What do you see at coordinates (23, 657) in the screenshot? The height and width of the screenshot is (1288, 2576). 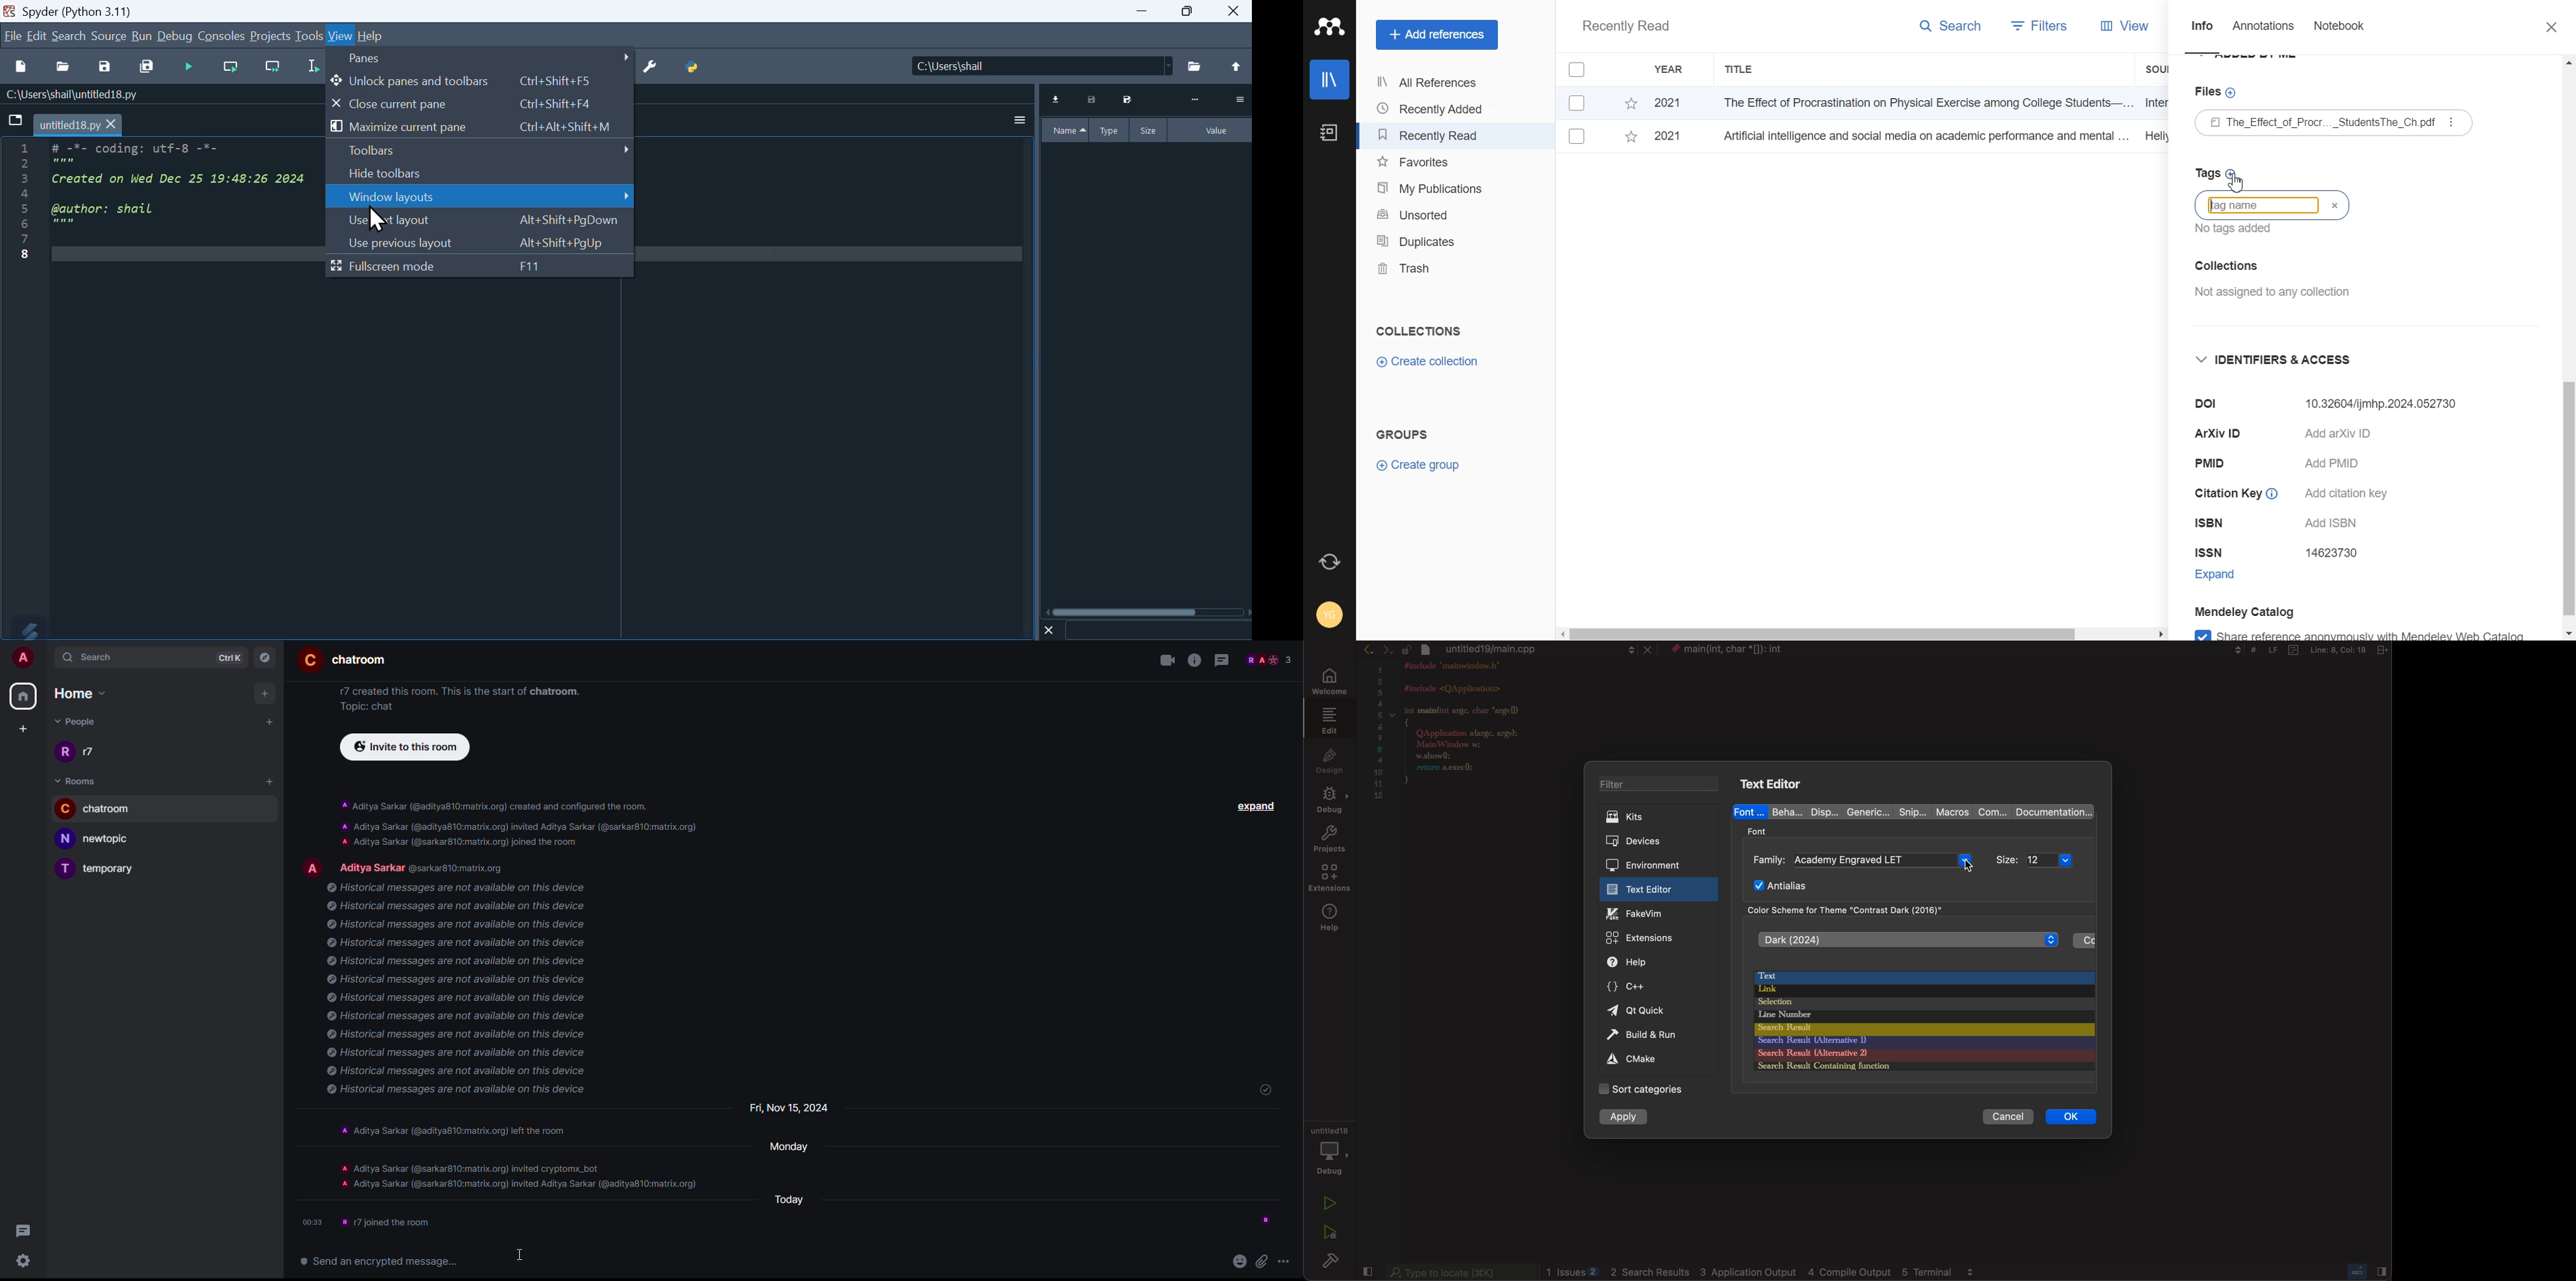 I see `account` at bounding box center [23, 657].